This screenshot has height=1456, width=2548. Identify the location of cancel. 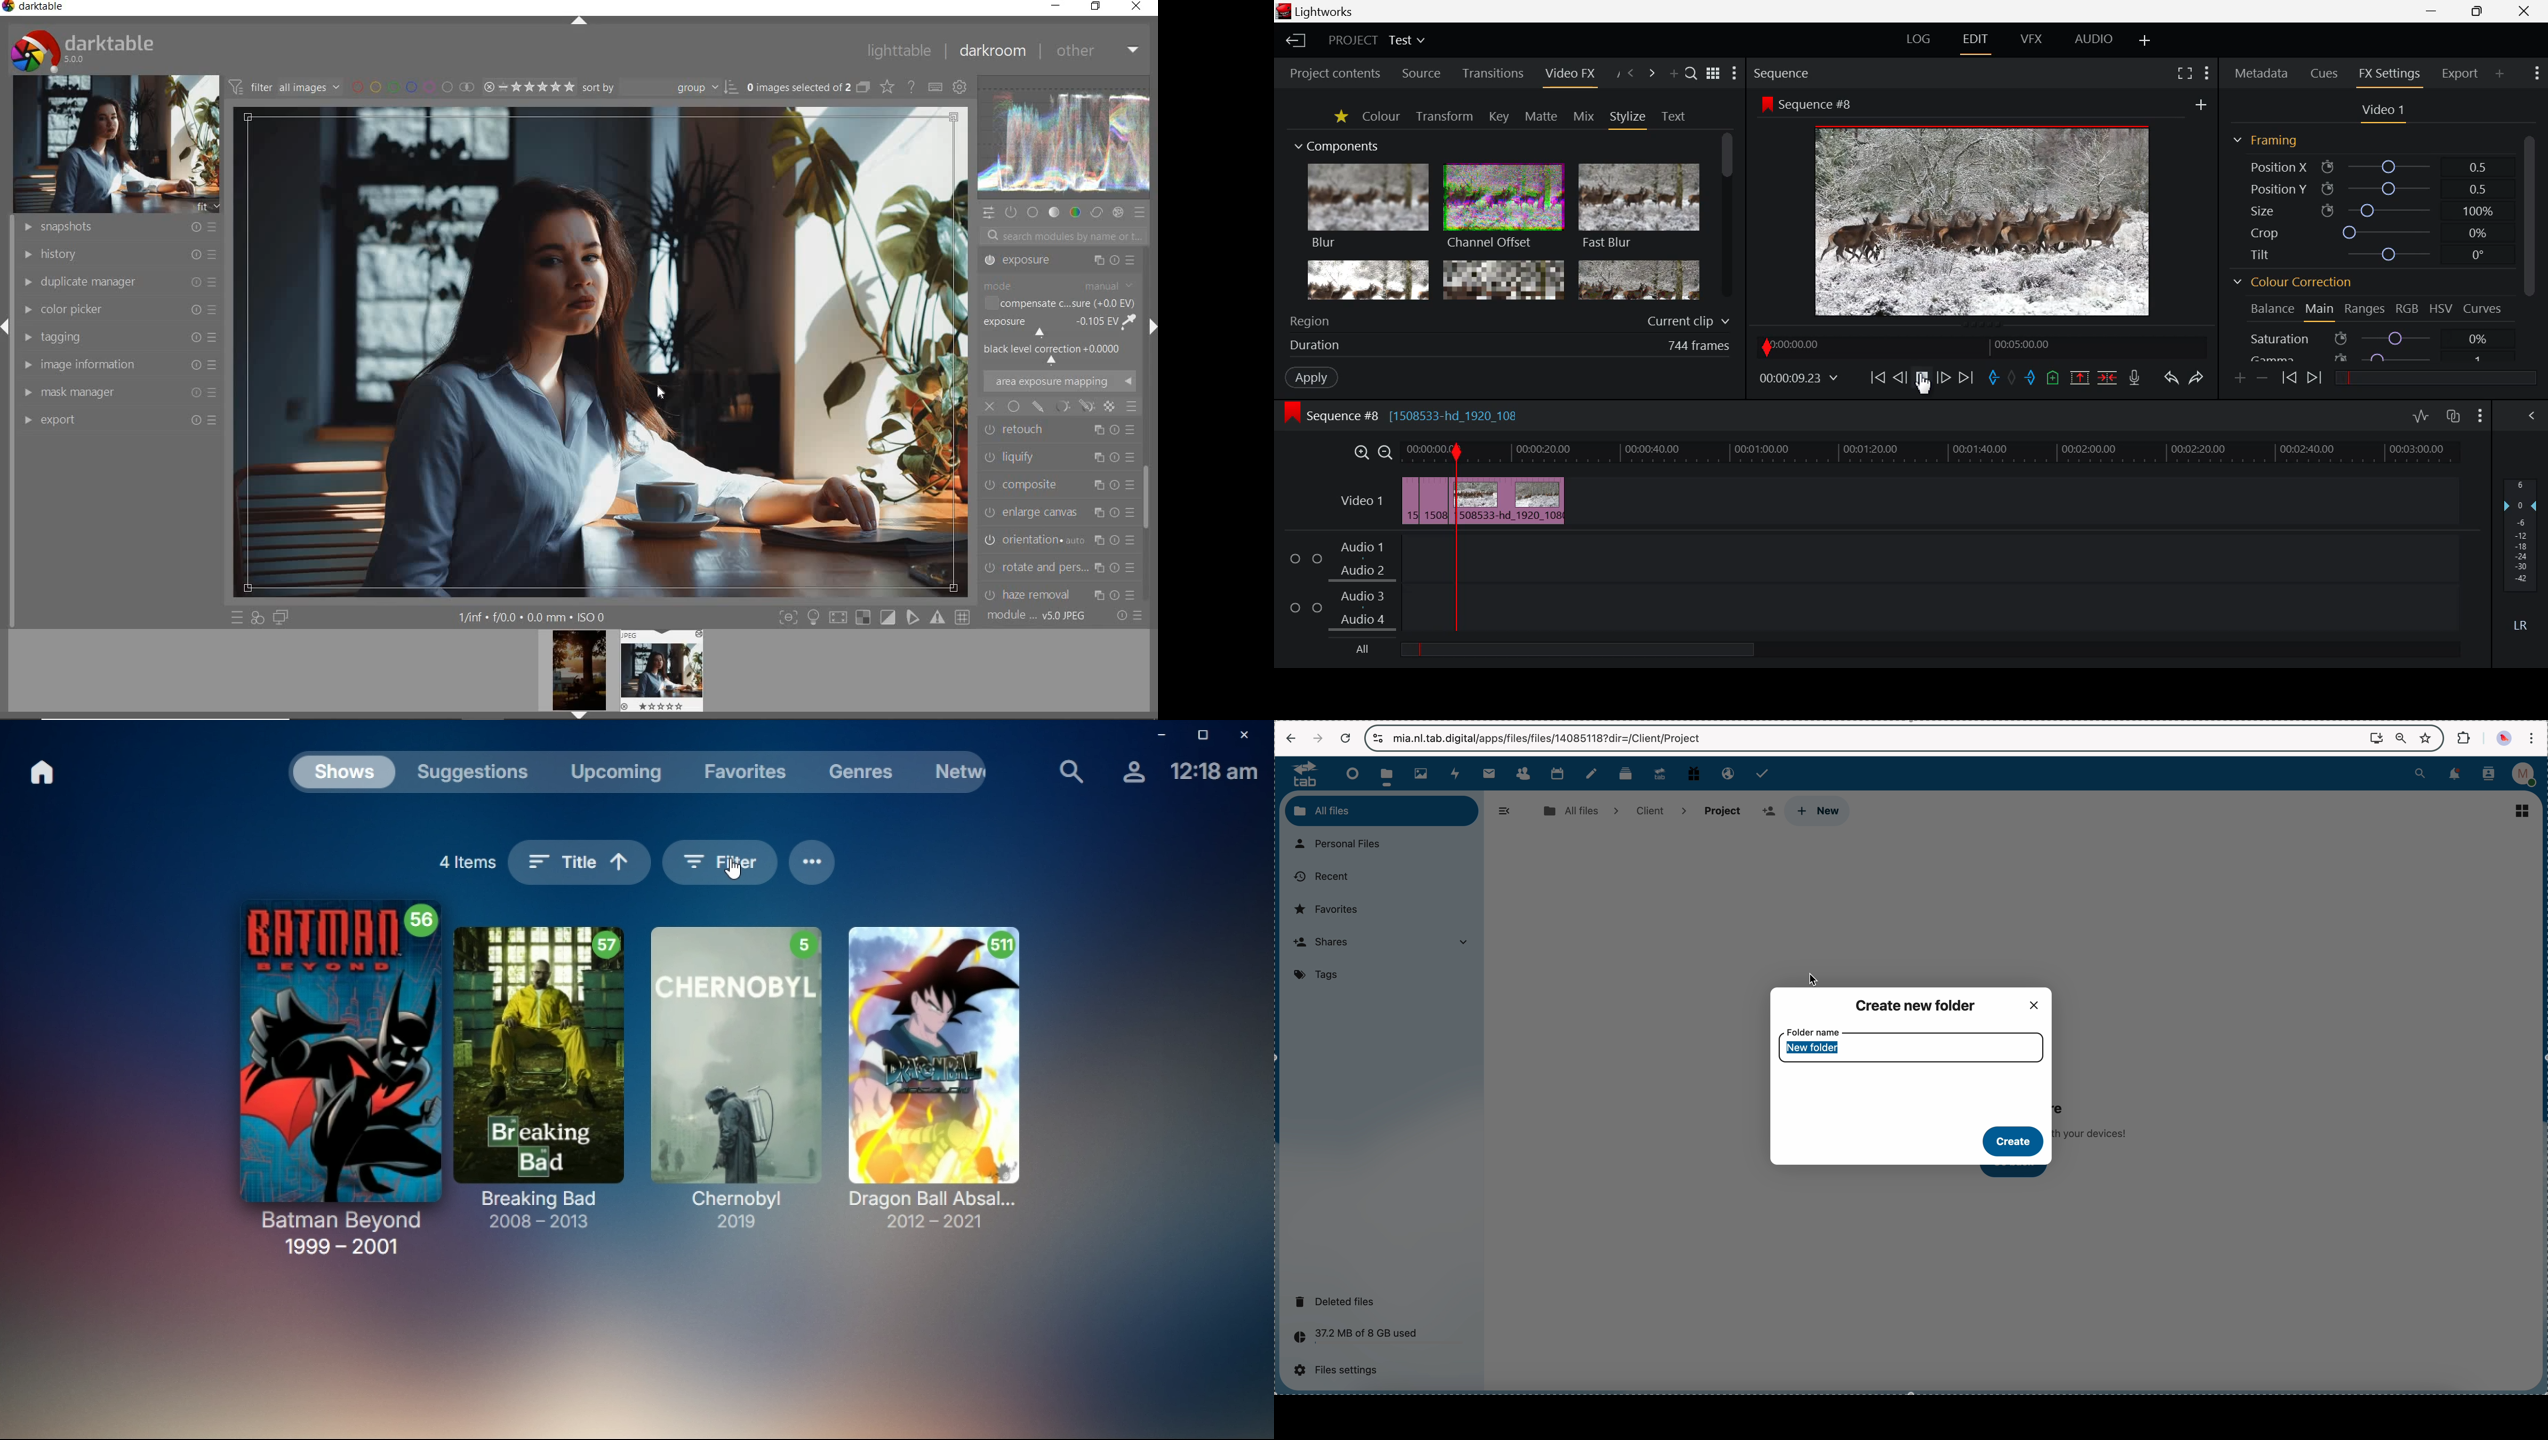
(1345, 739).